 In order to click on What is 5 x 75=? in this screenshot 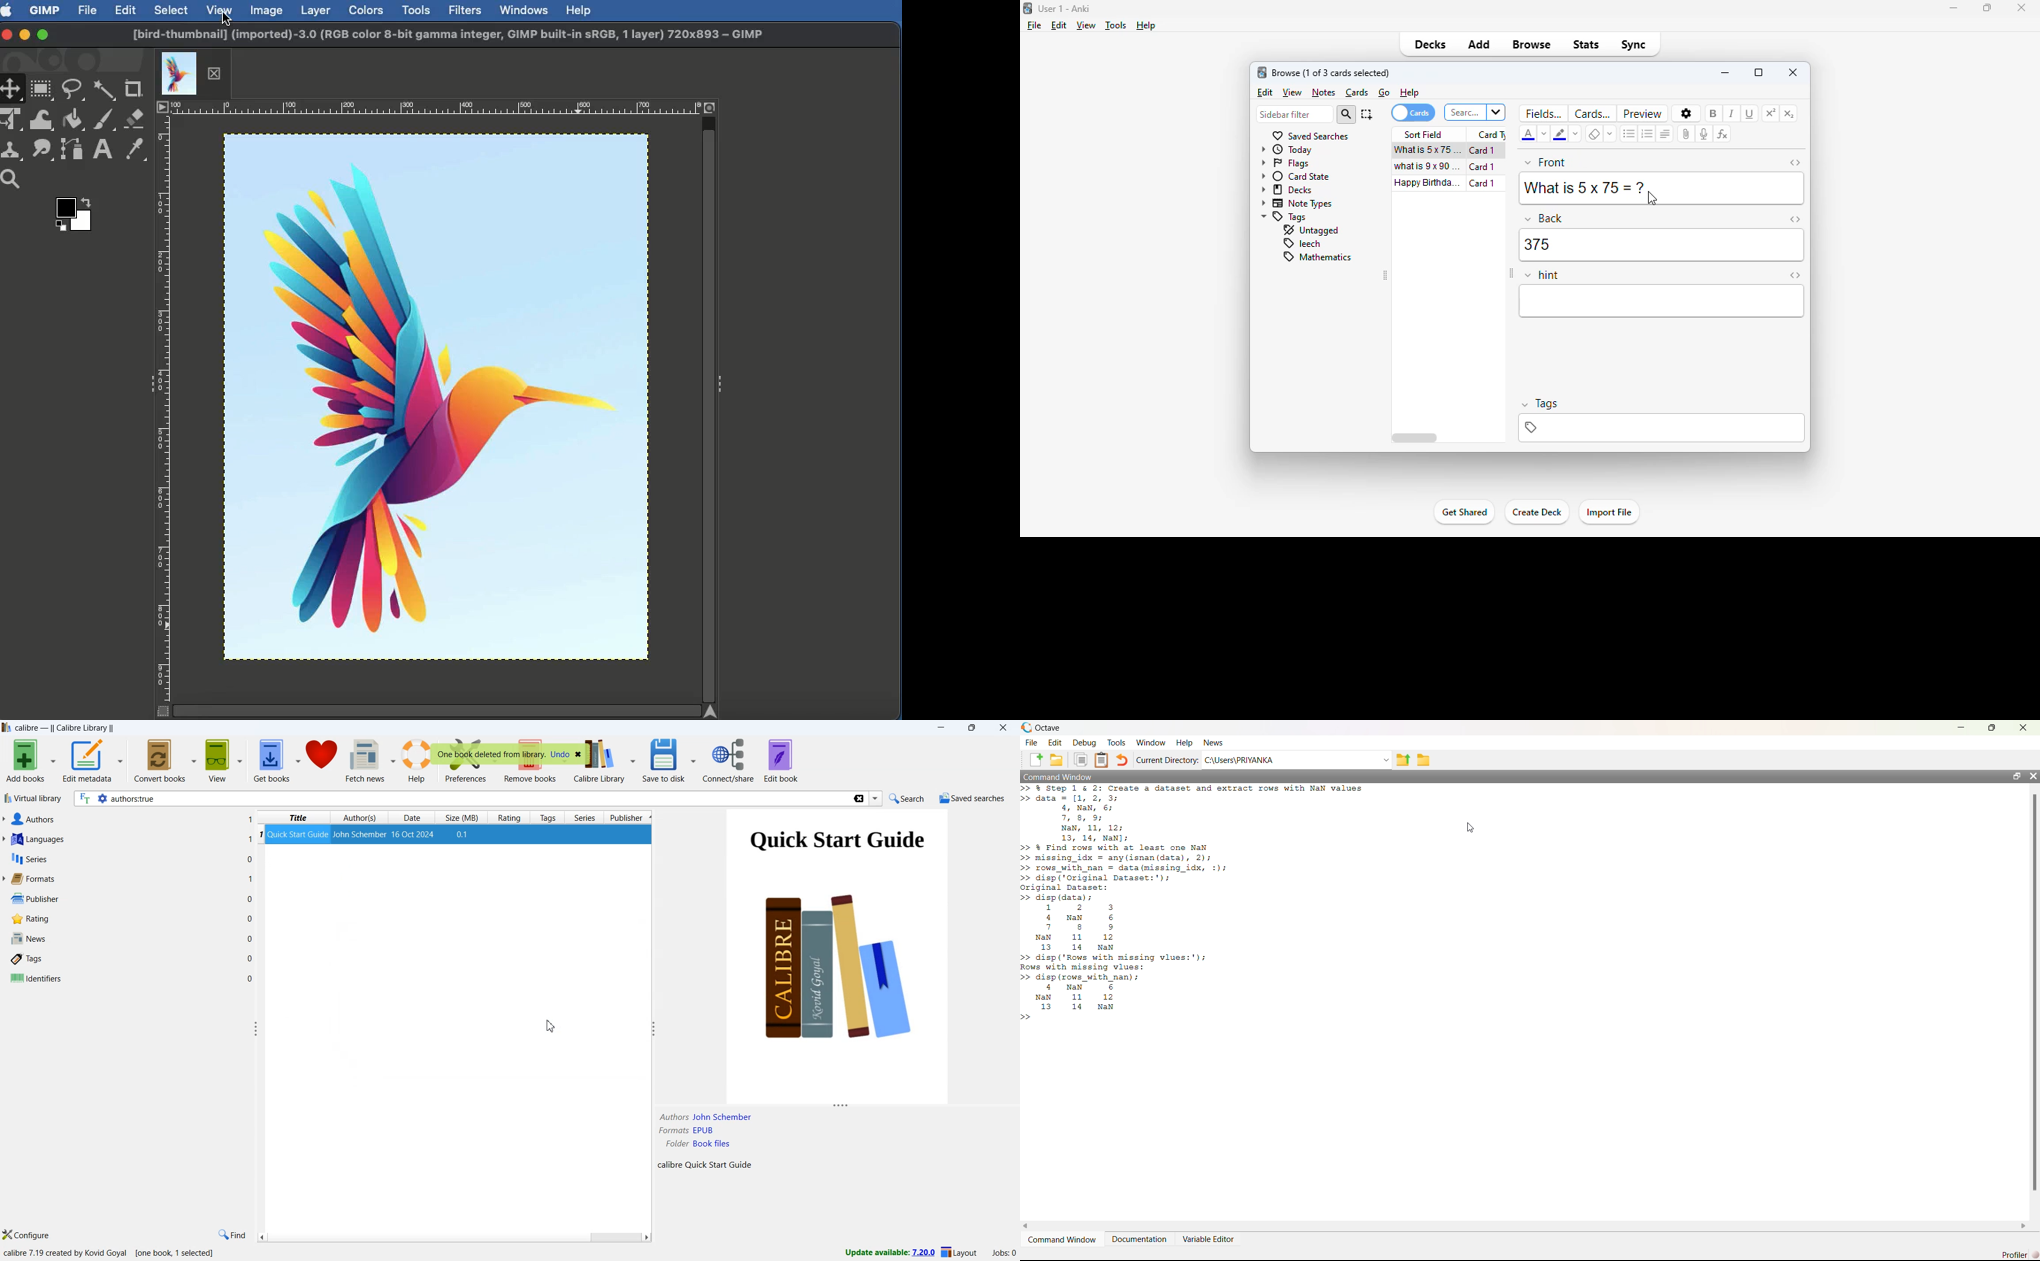, I will do `click(1582, 187)`.